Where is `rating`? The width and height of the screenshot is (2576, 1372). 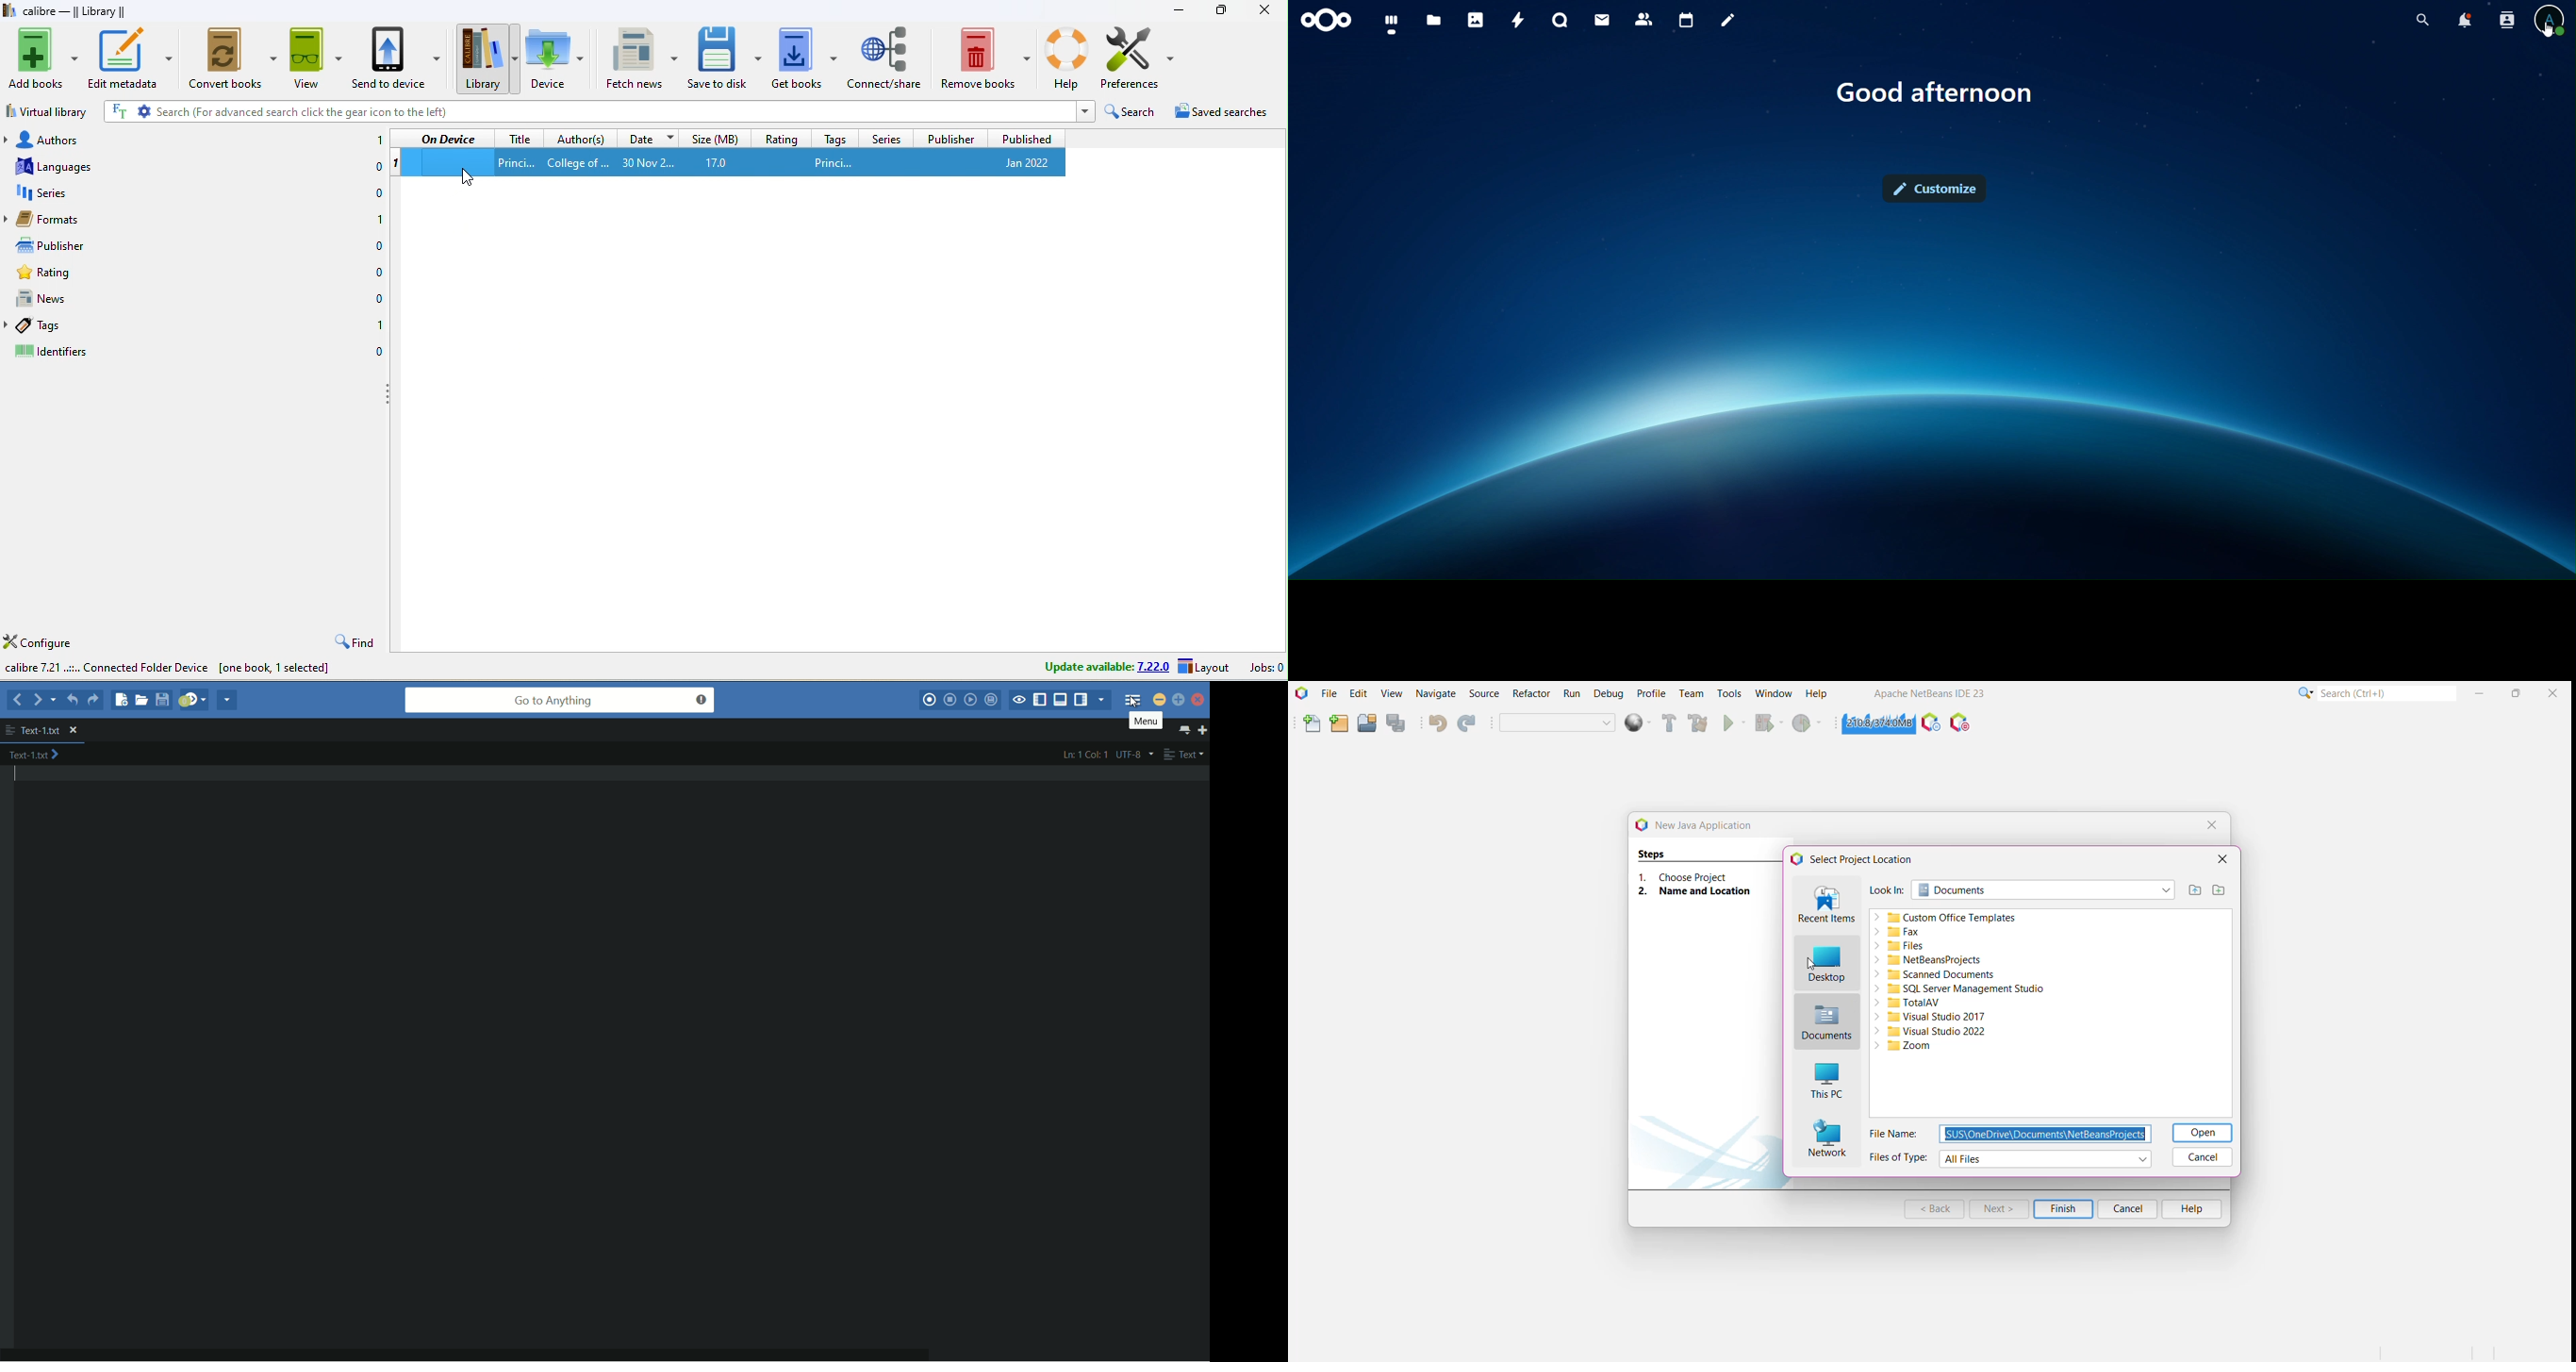
rating is located at coordinates (58, 274).